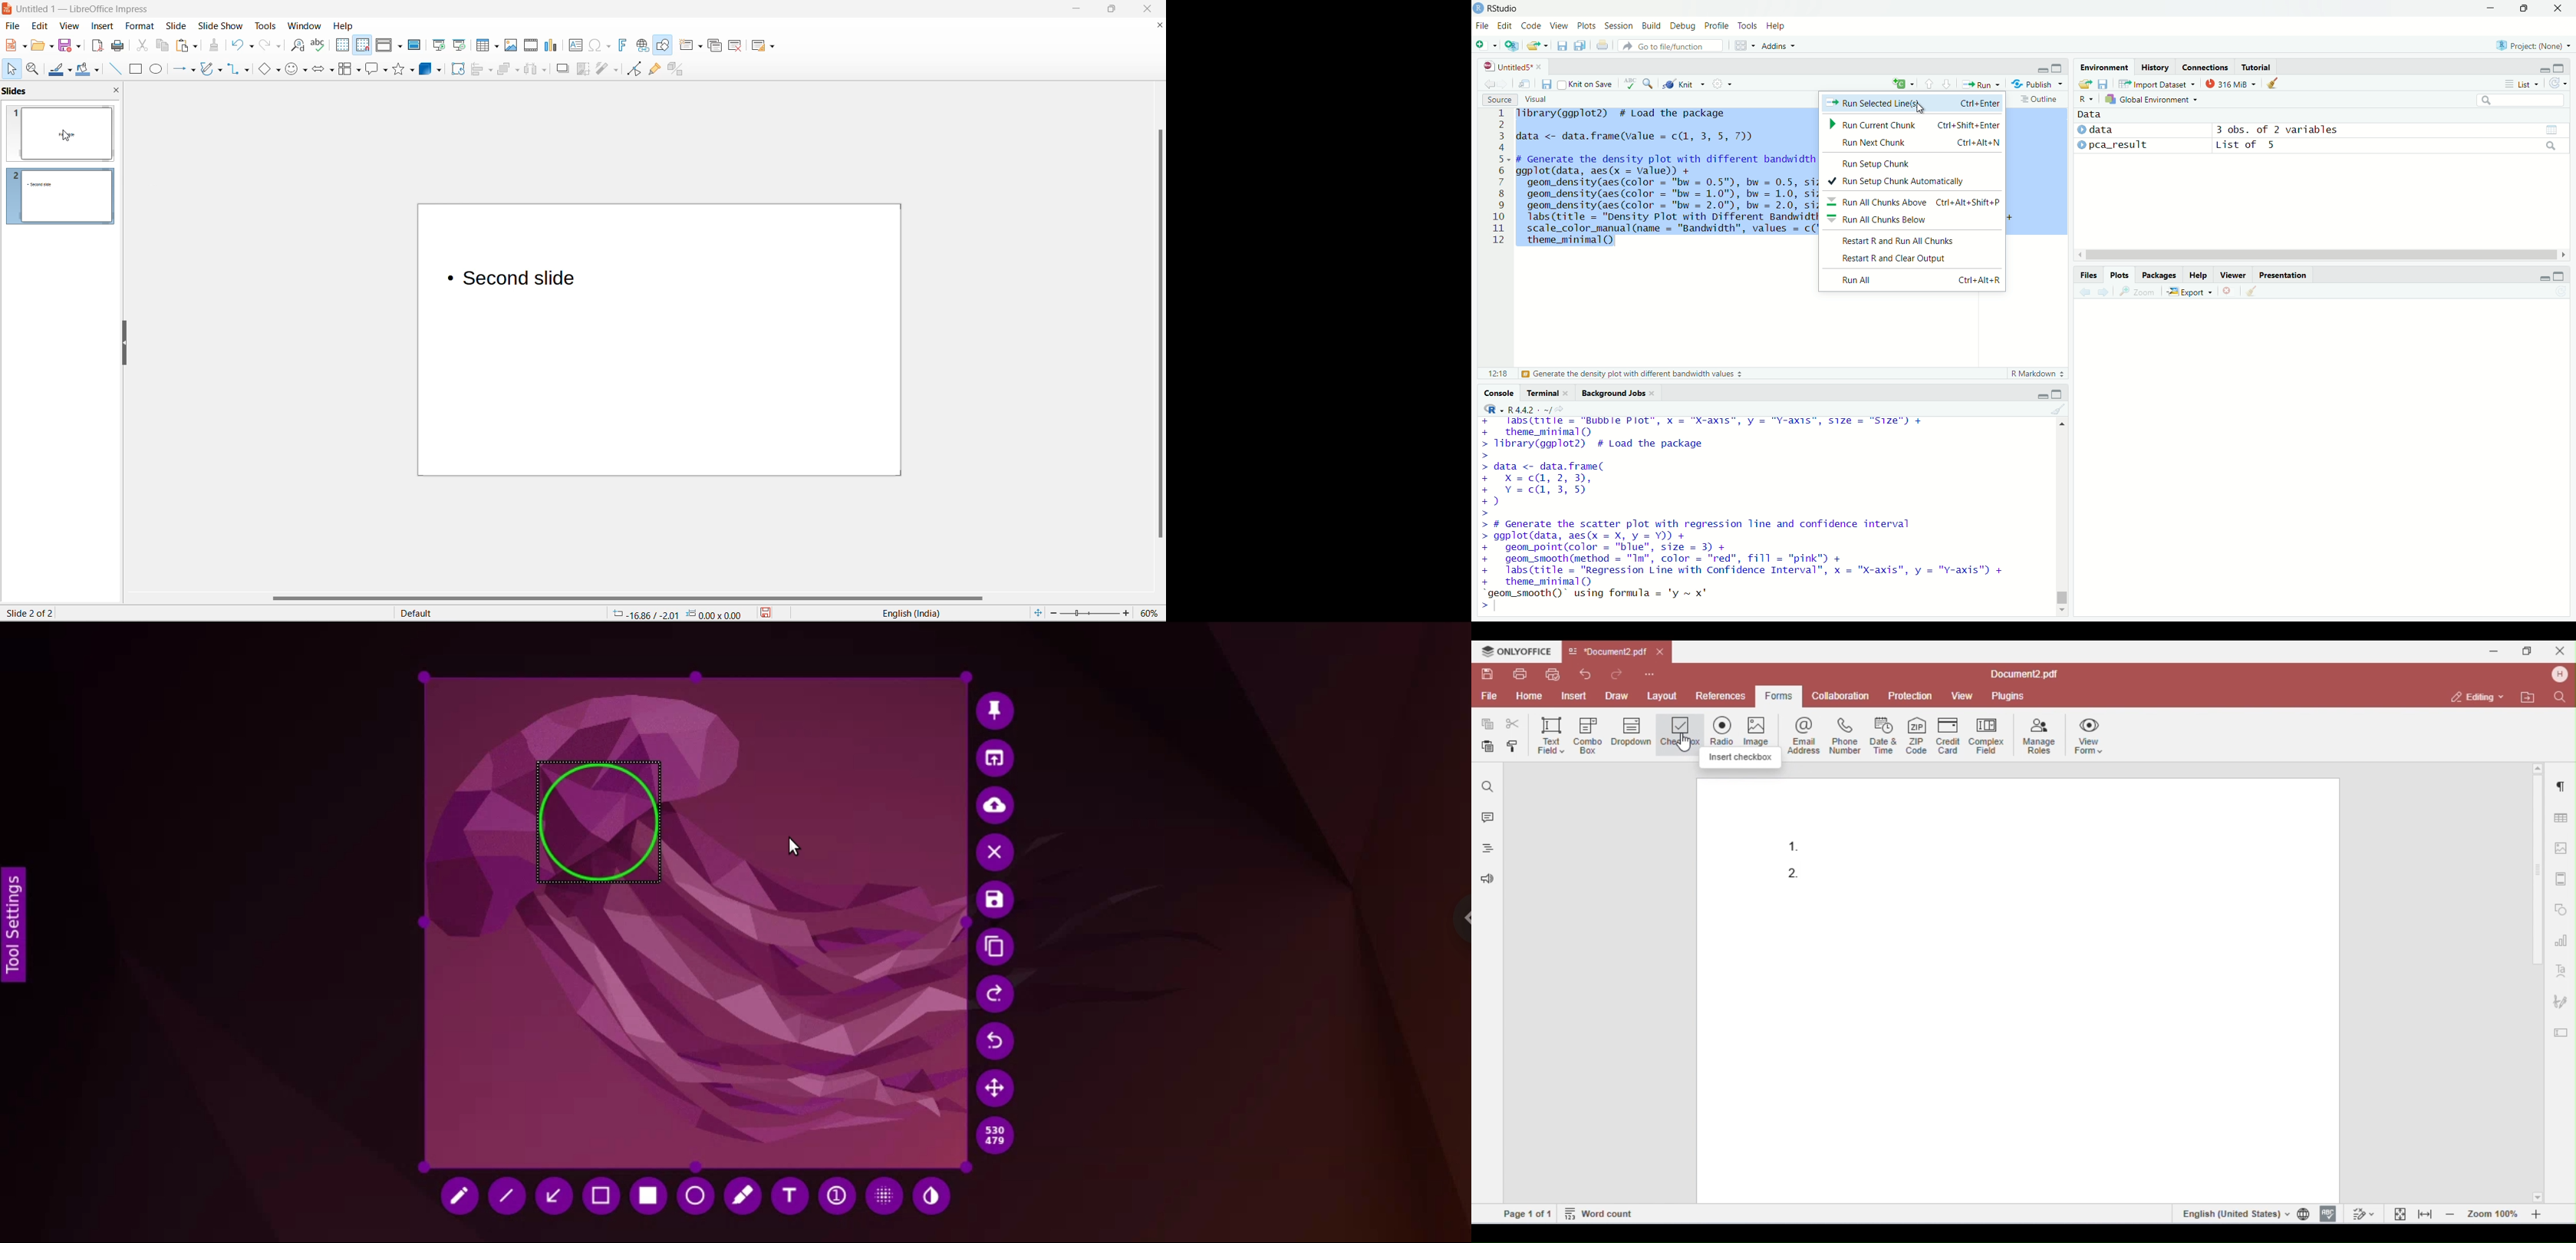 The width and height of the screenshot is (2576, 1260). I want to click on paint tool, so click(933, 1195).